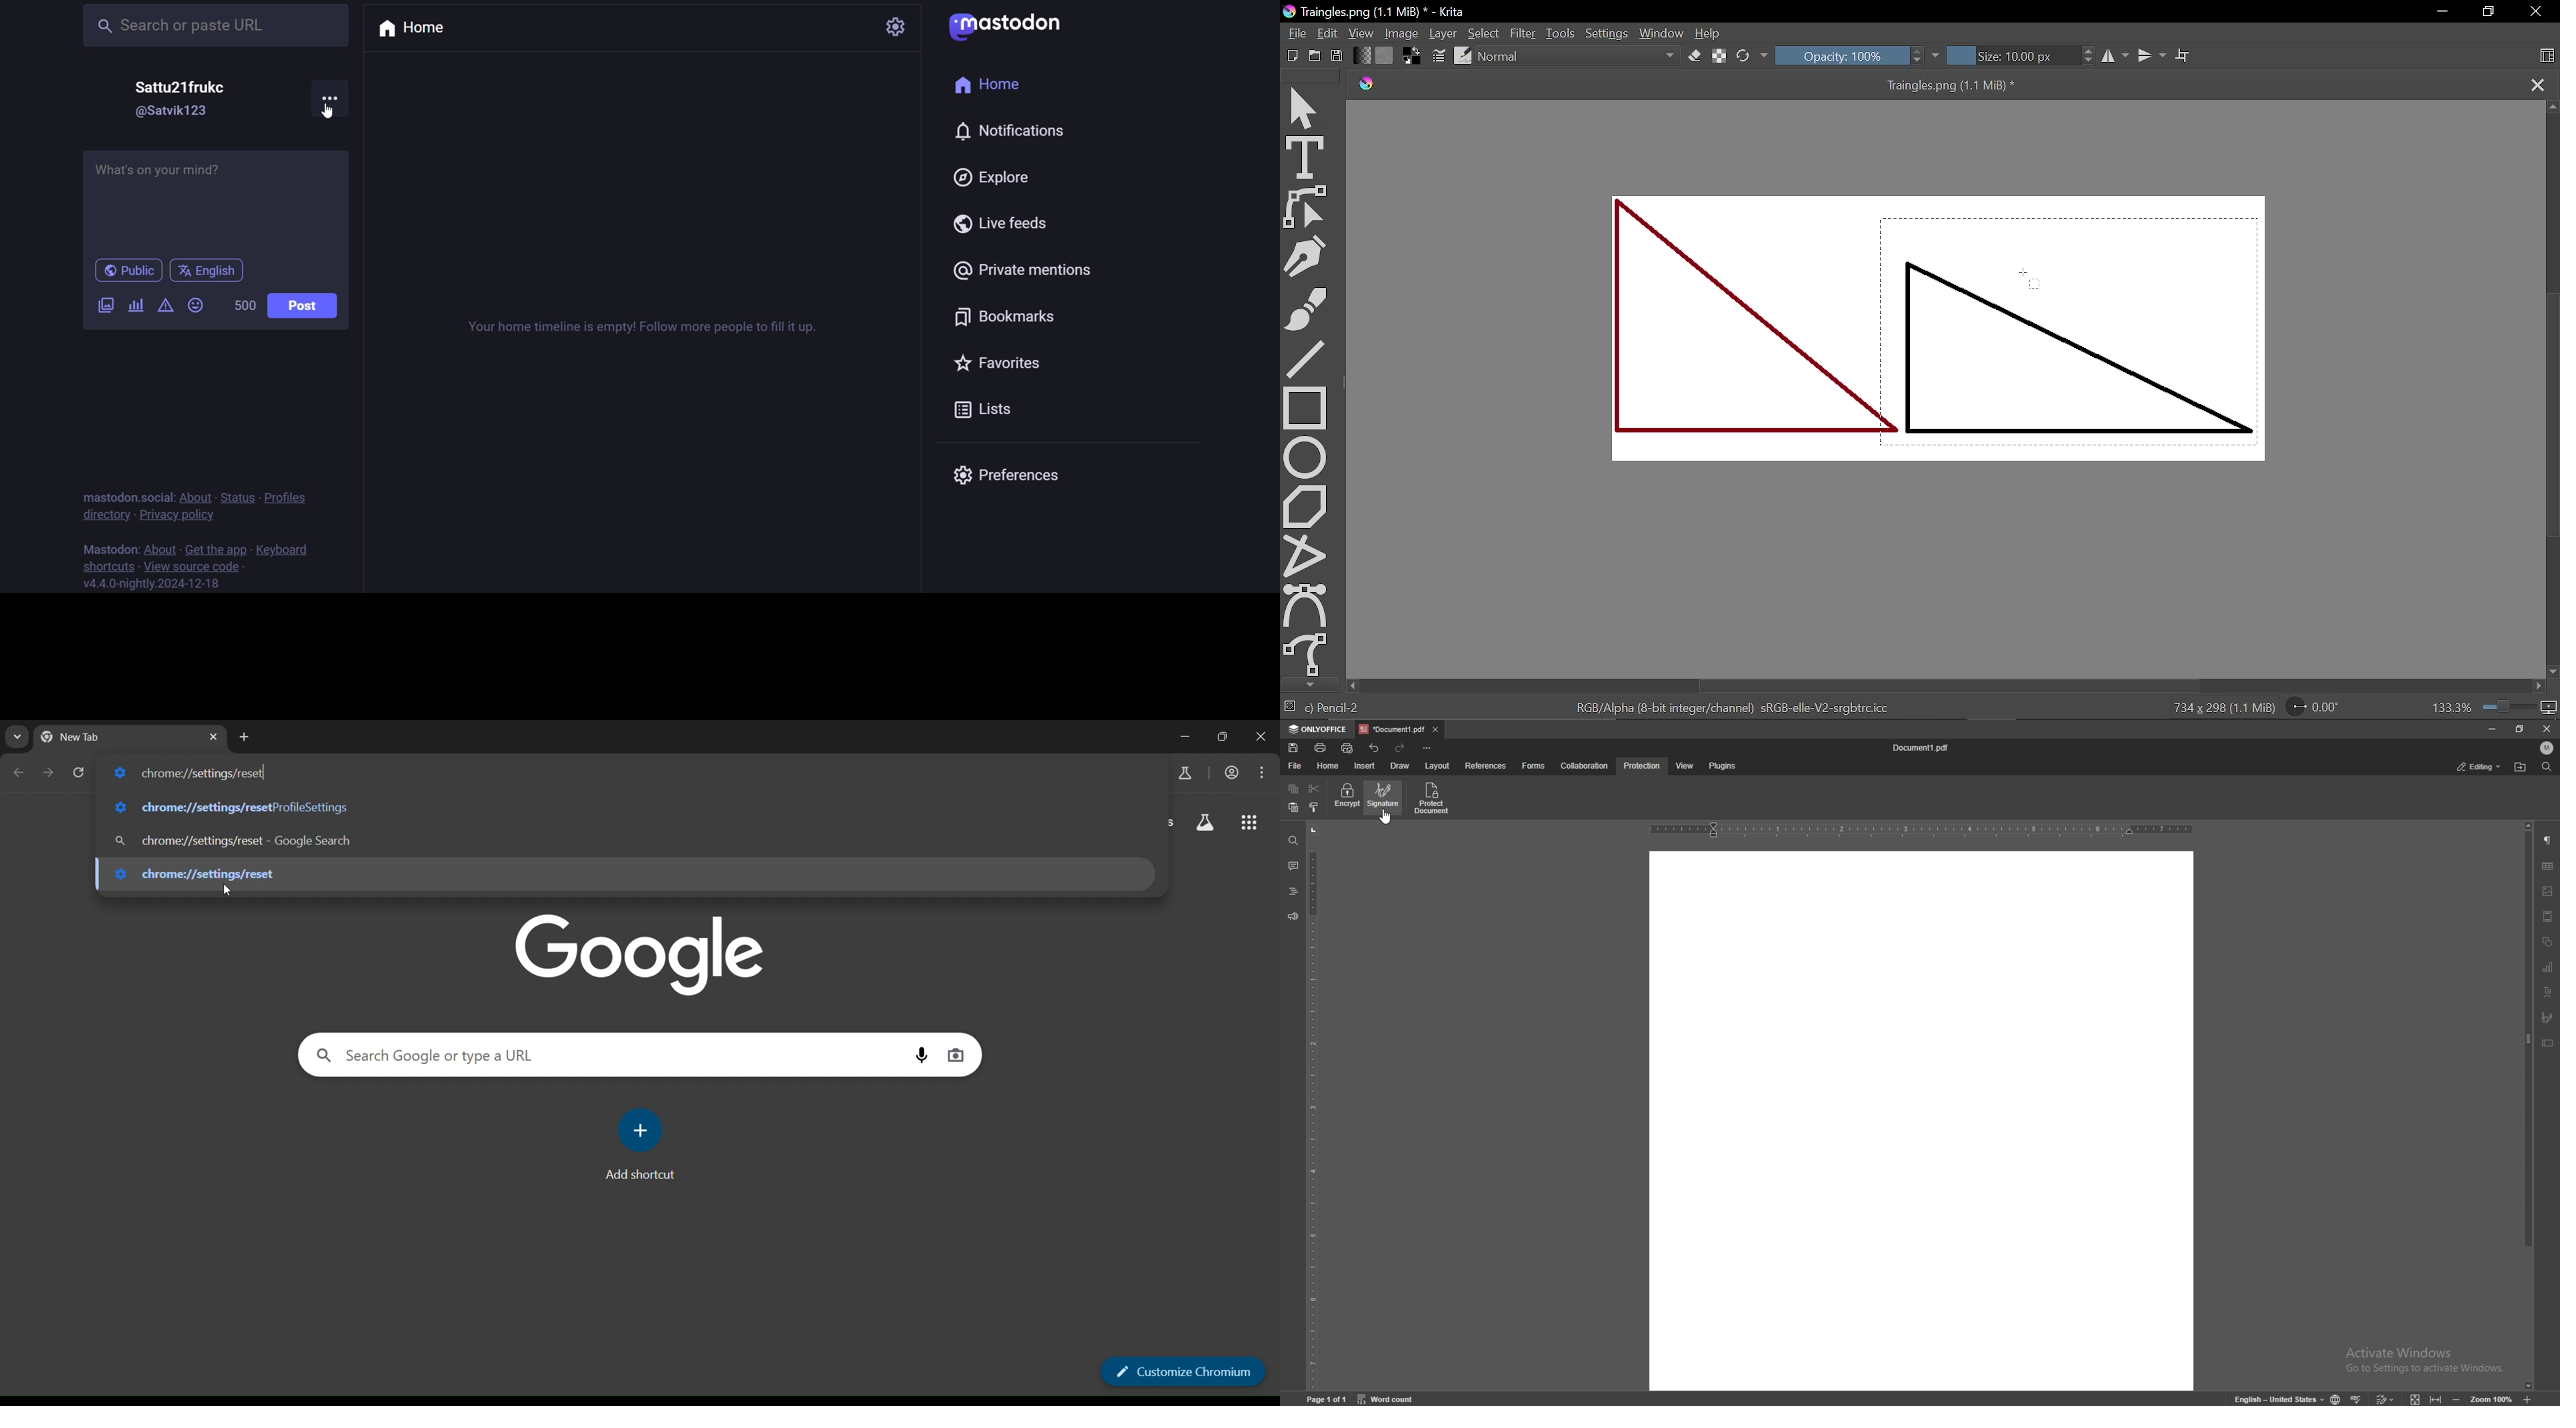 Image resolution: width=2576 pixels, height=1428 pixels. Describe the element at coordinates (1263, 735) in the screenshot. I see `Close` at that location.